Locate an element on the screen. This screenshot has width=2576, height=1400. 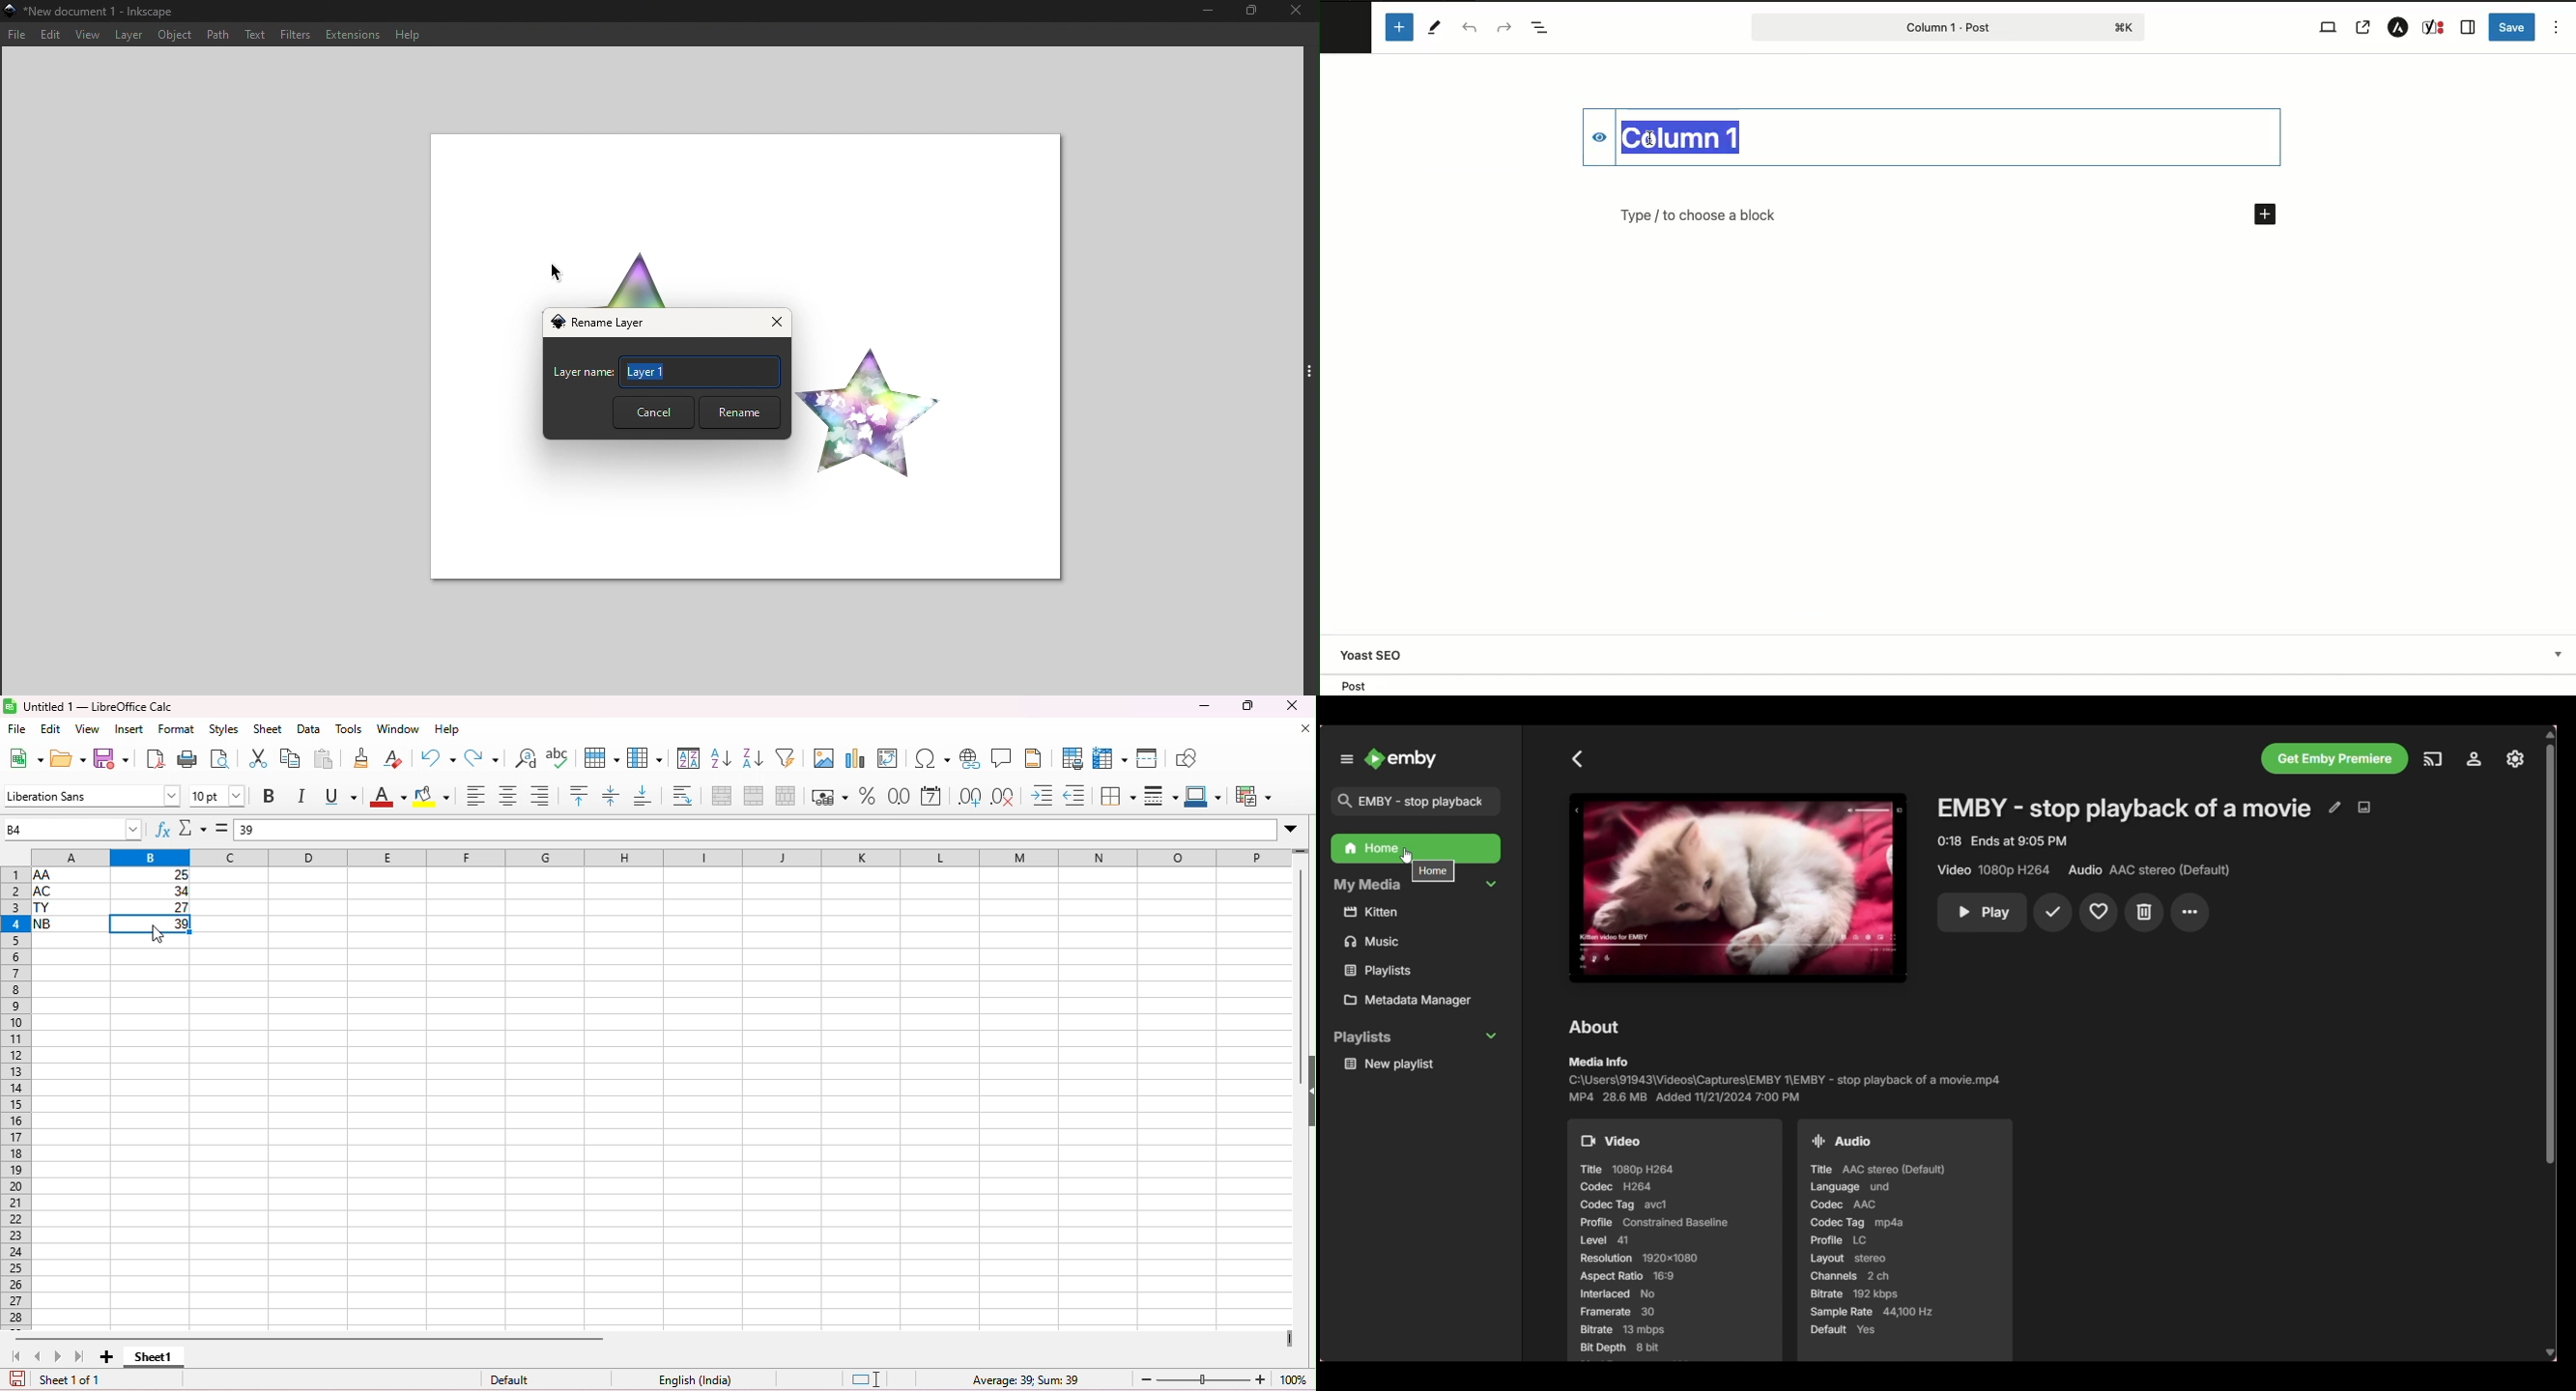
minimize is located at coordinates (1203, 707).